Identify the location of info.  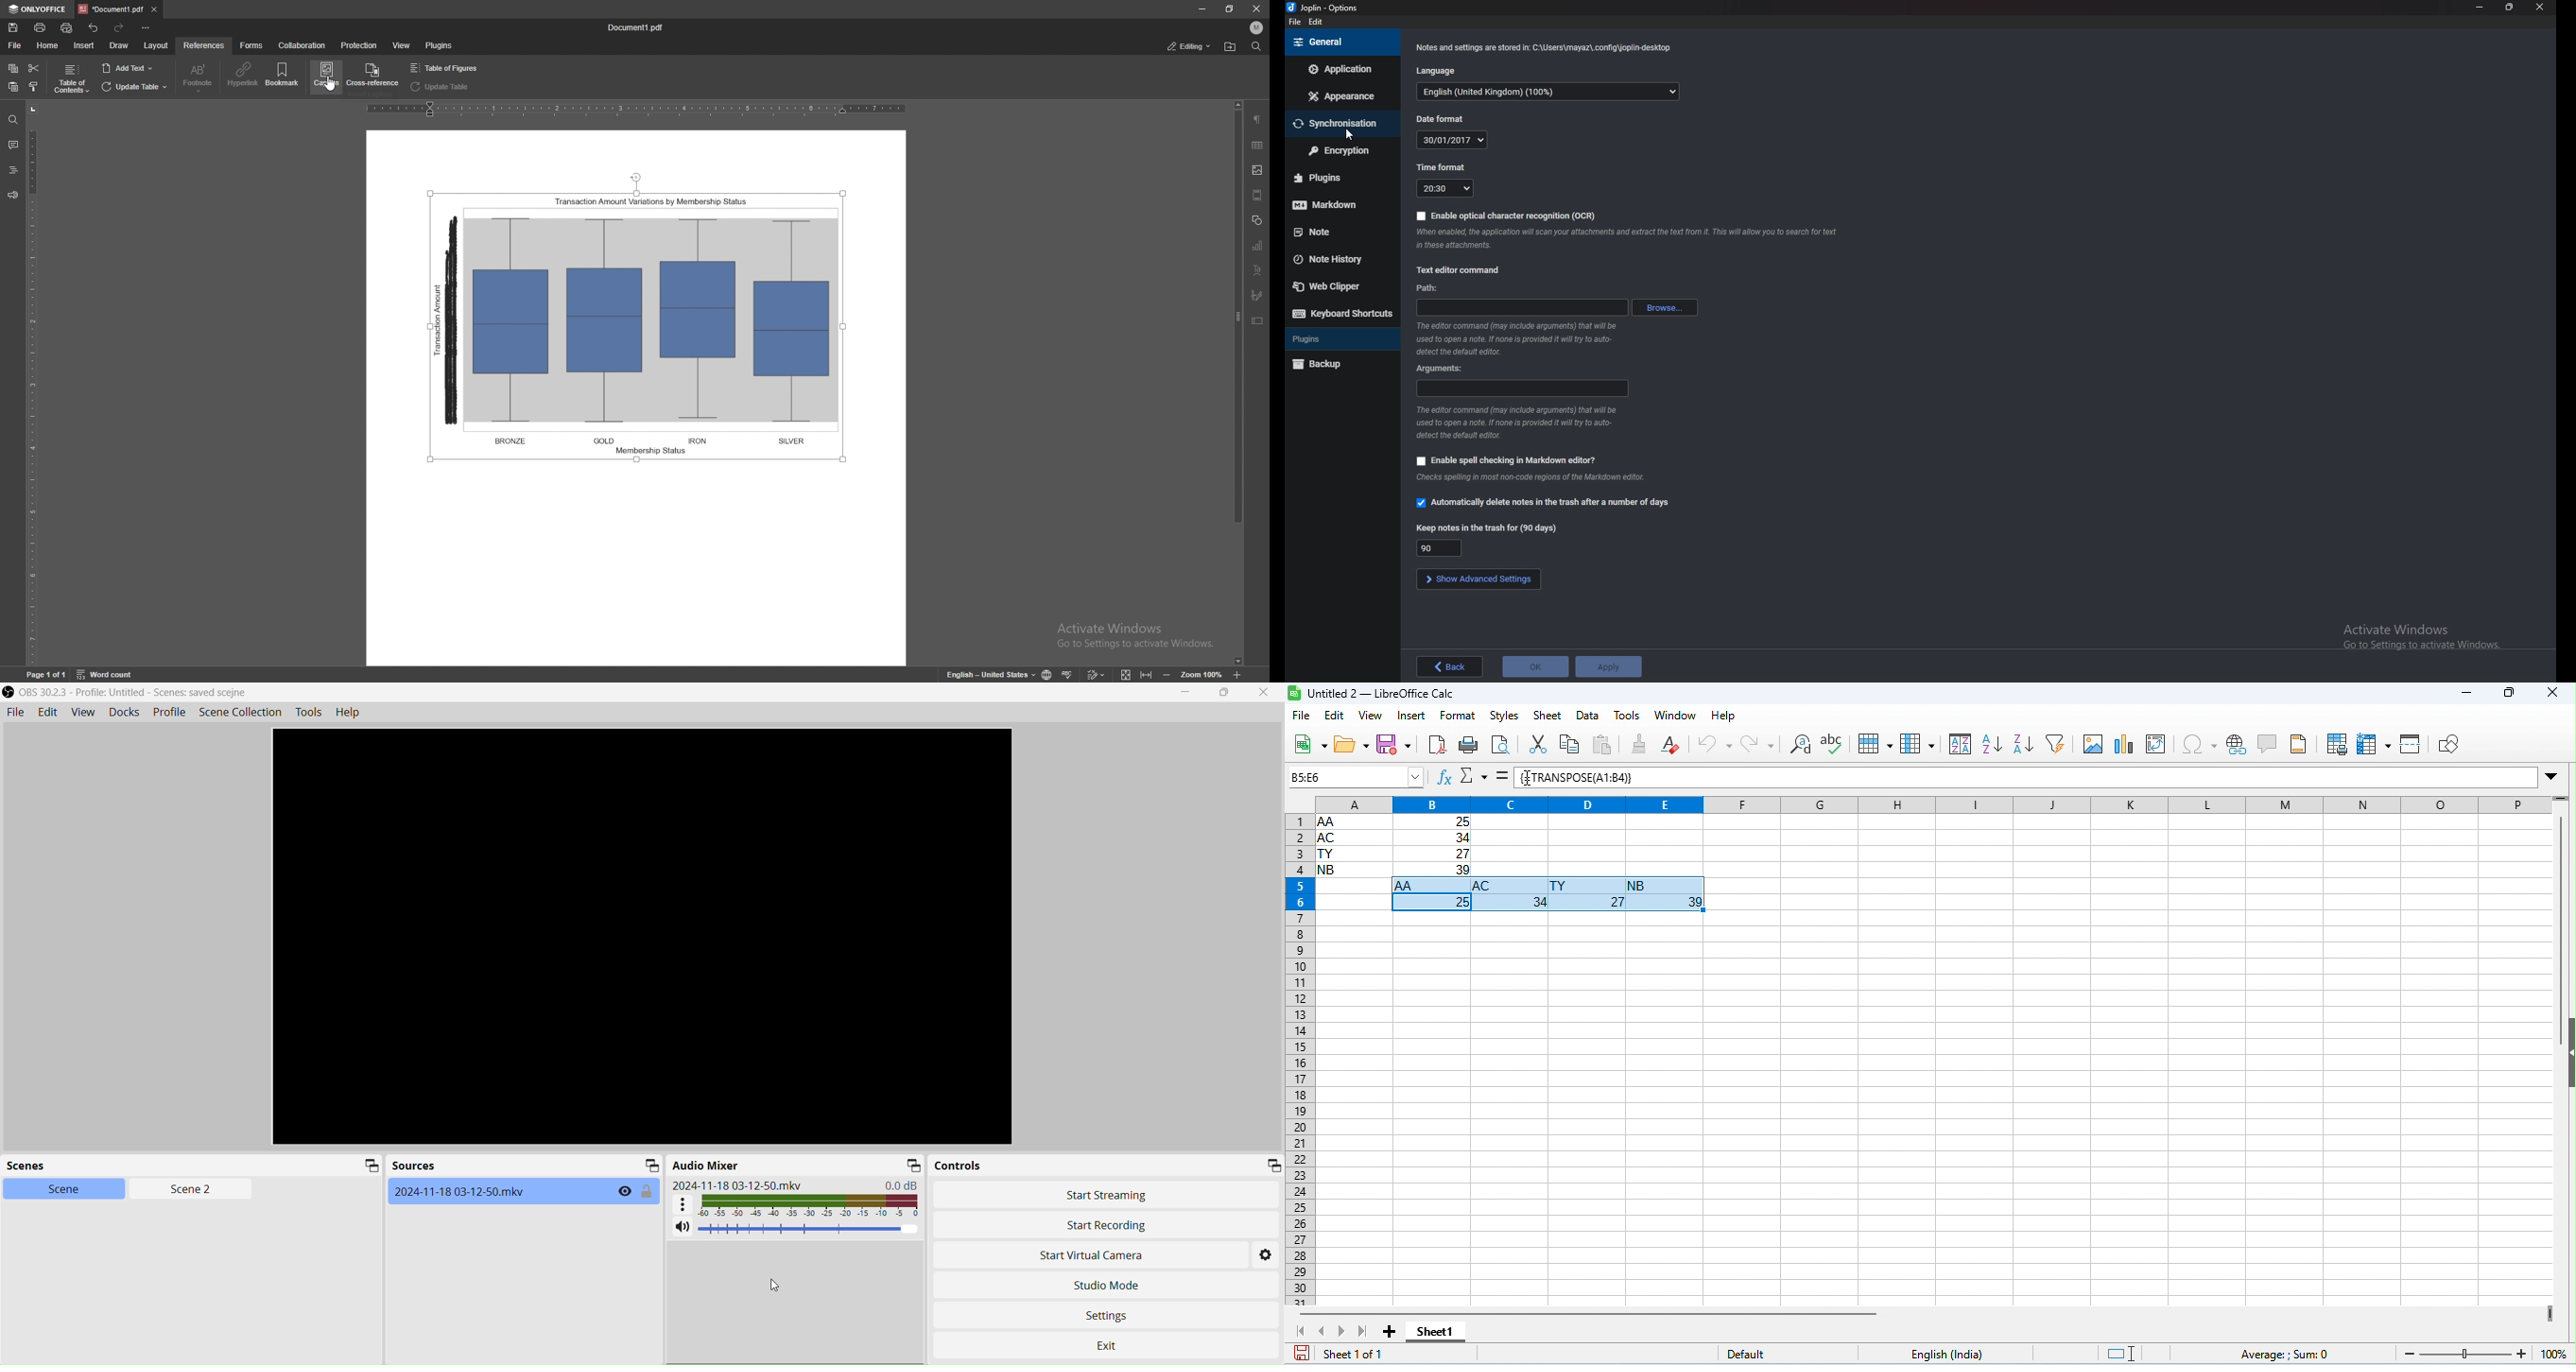
(1521, 422).